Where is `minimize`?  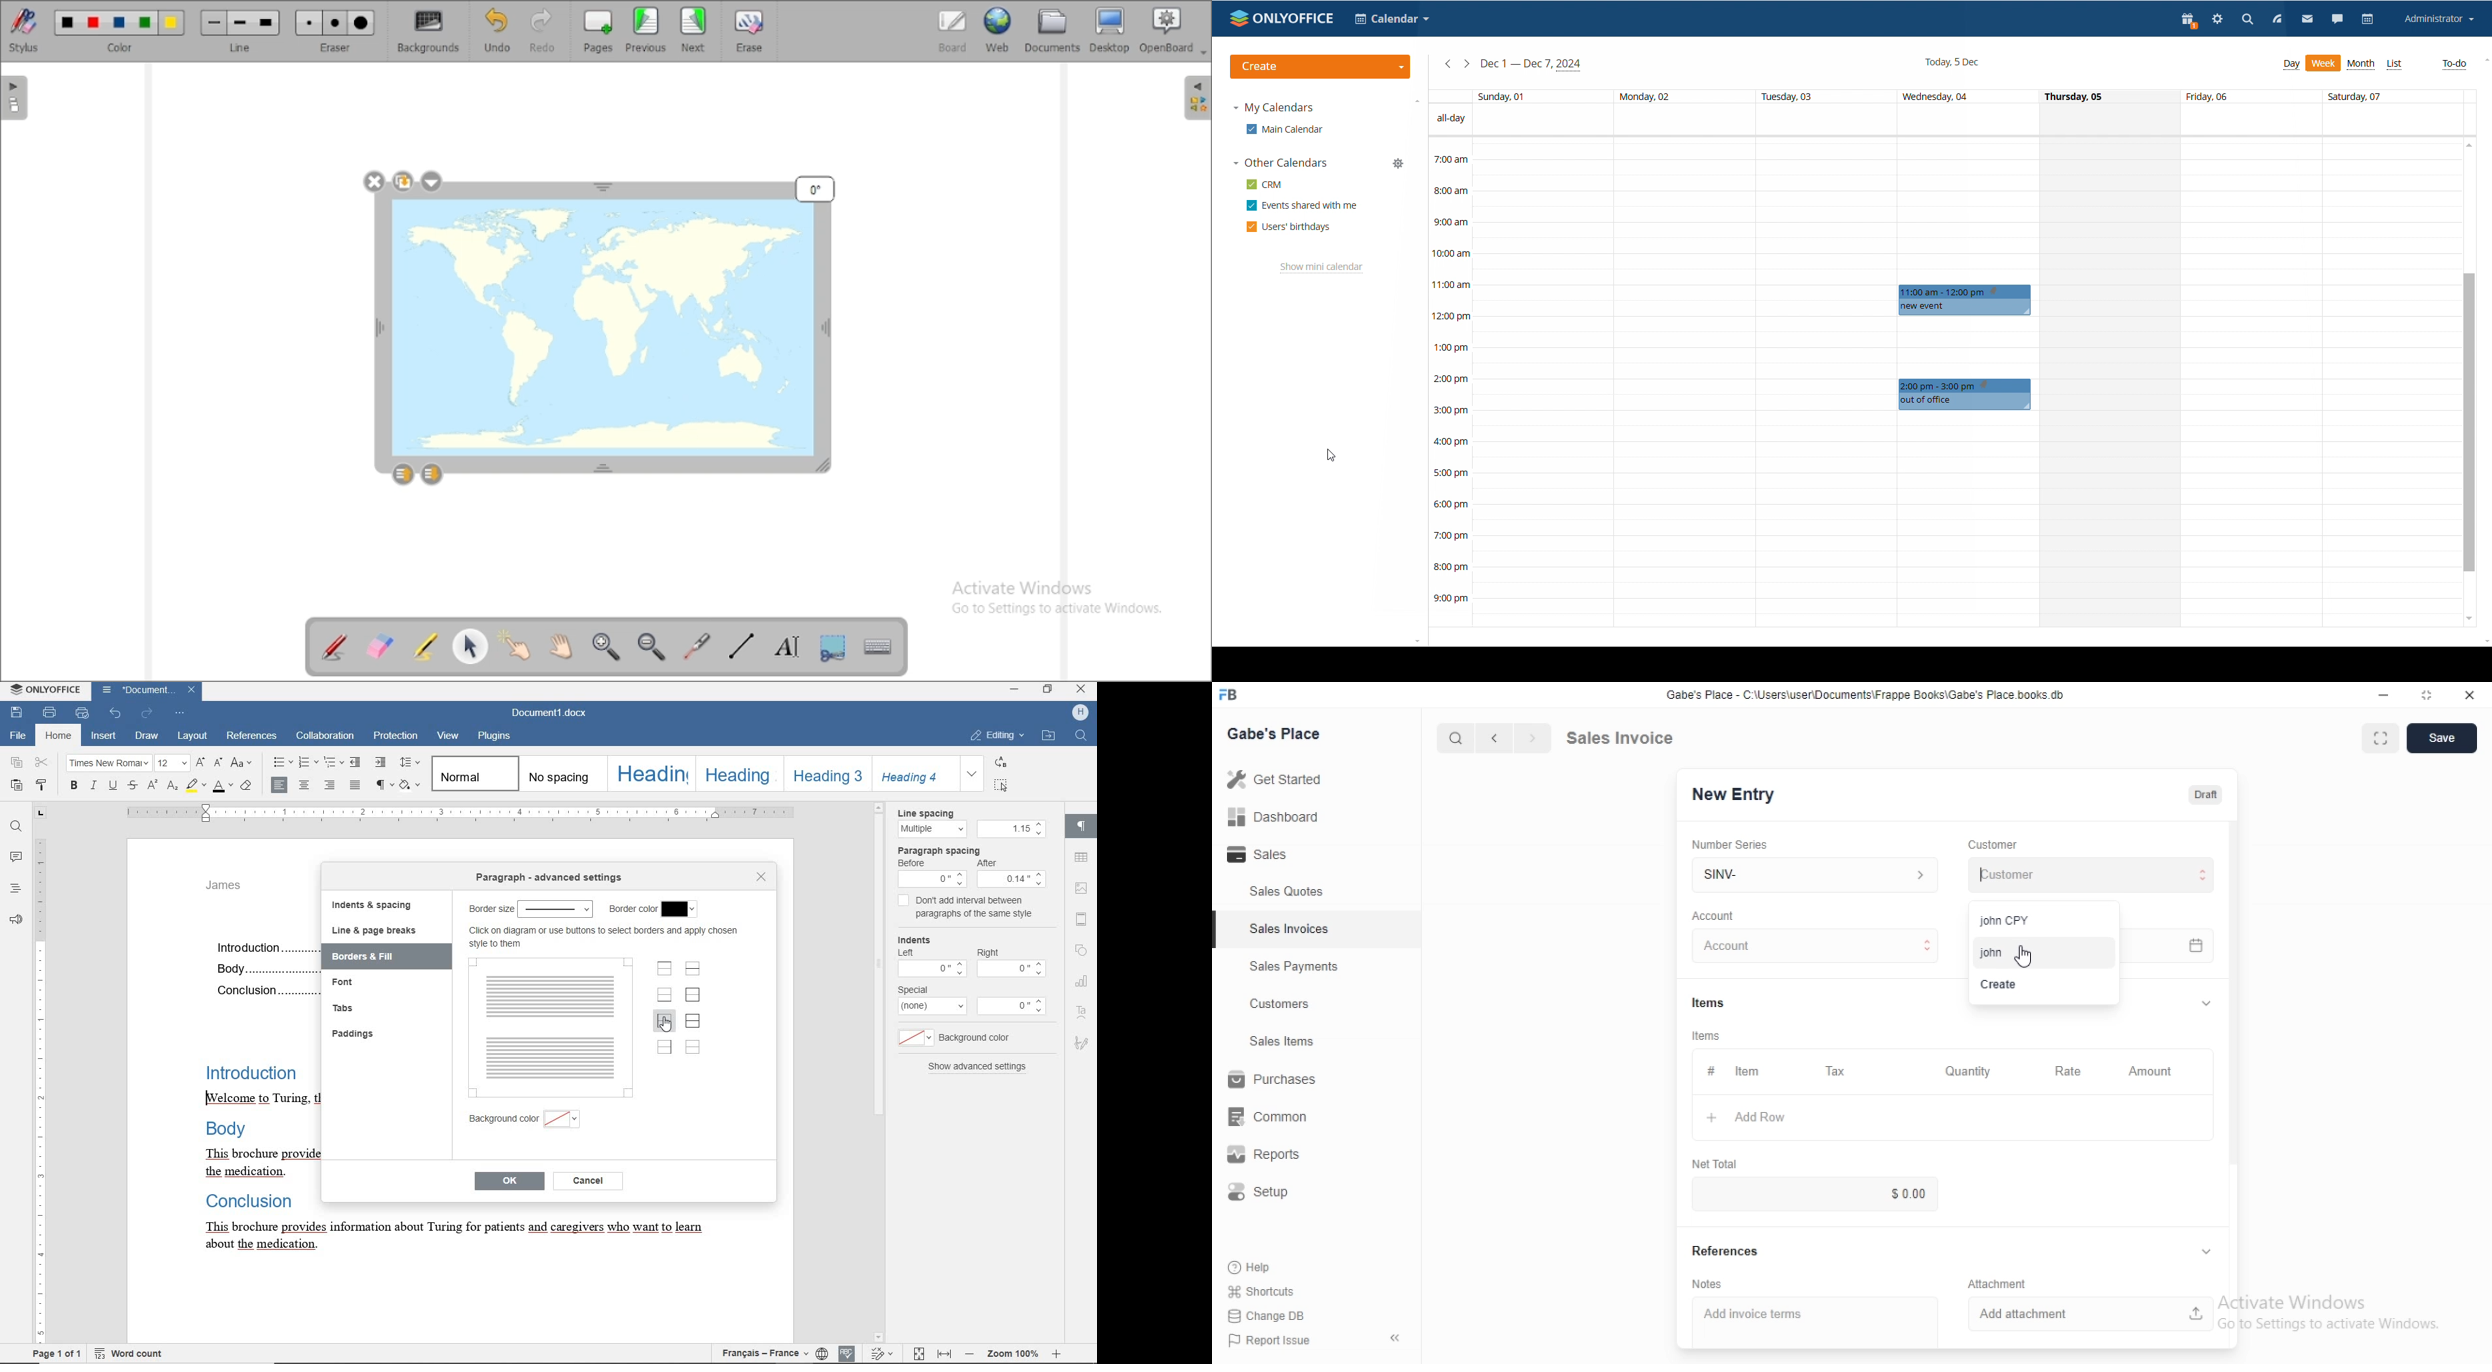 minimize is located at coordinates (1014, 689).